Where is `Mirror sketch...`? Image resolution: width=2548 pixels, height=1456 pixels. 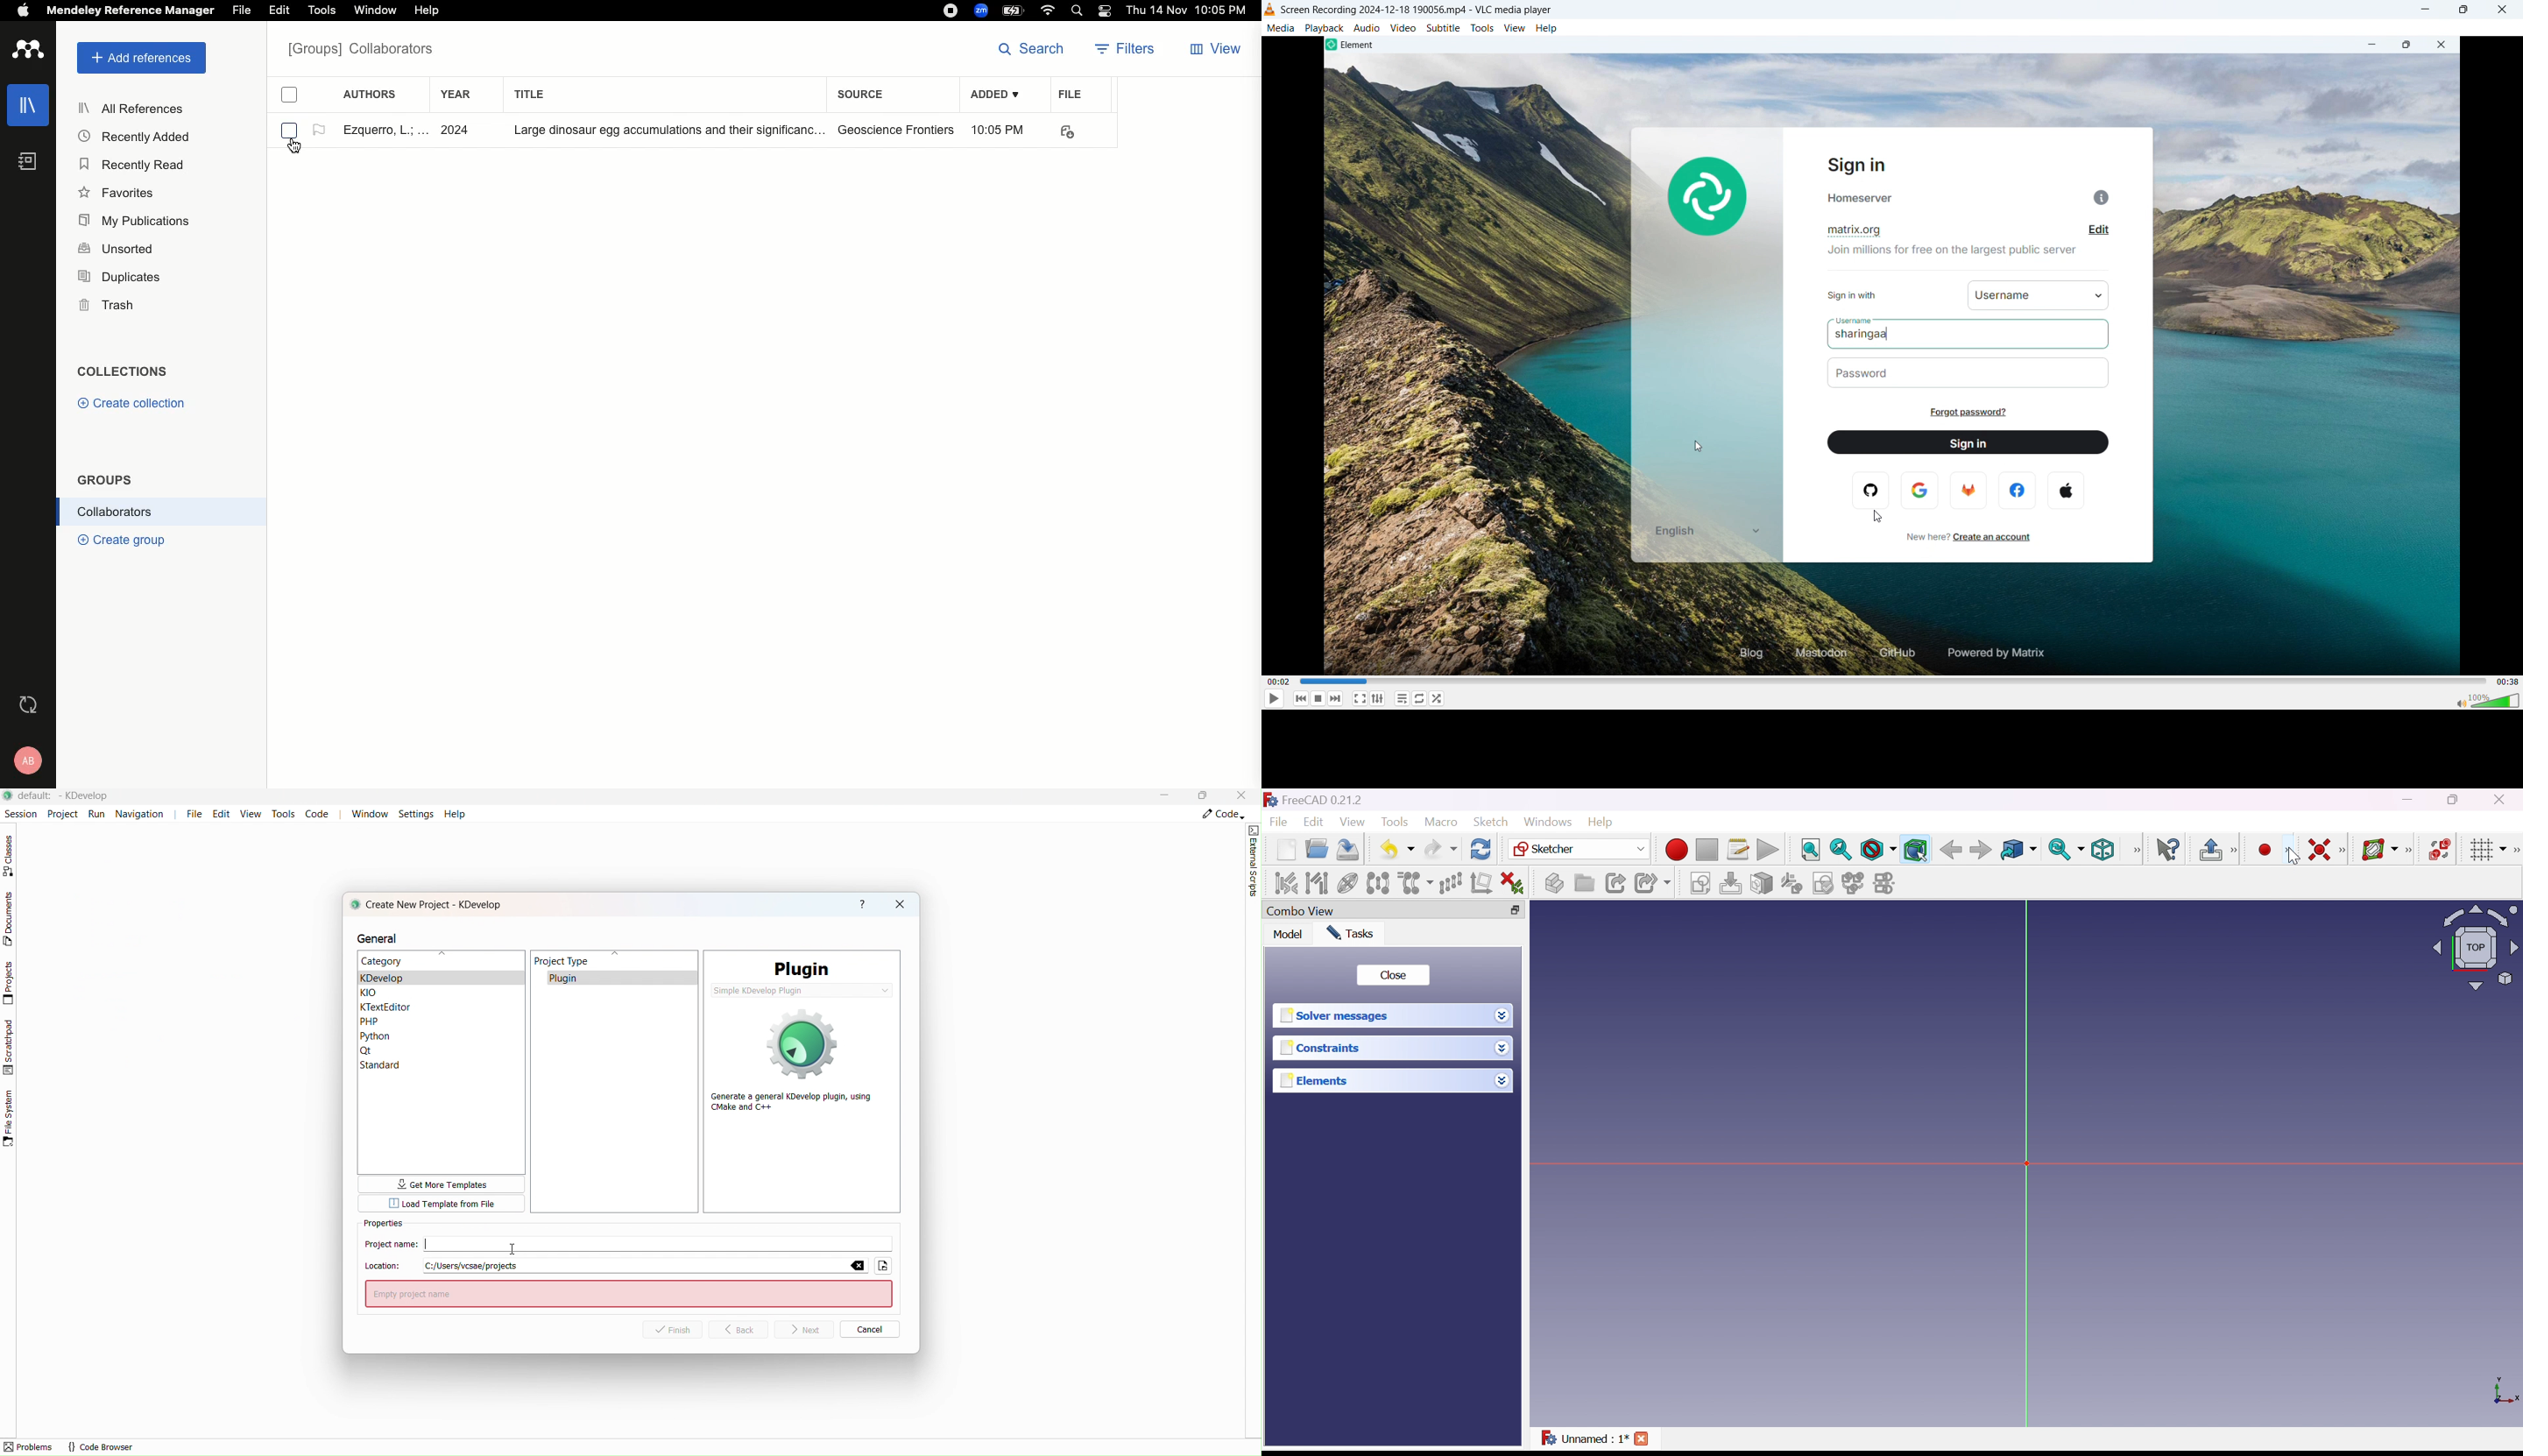
Mirror sketch... is located at coordinates (1886, 883).